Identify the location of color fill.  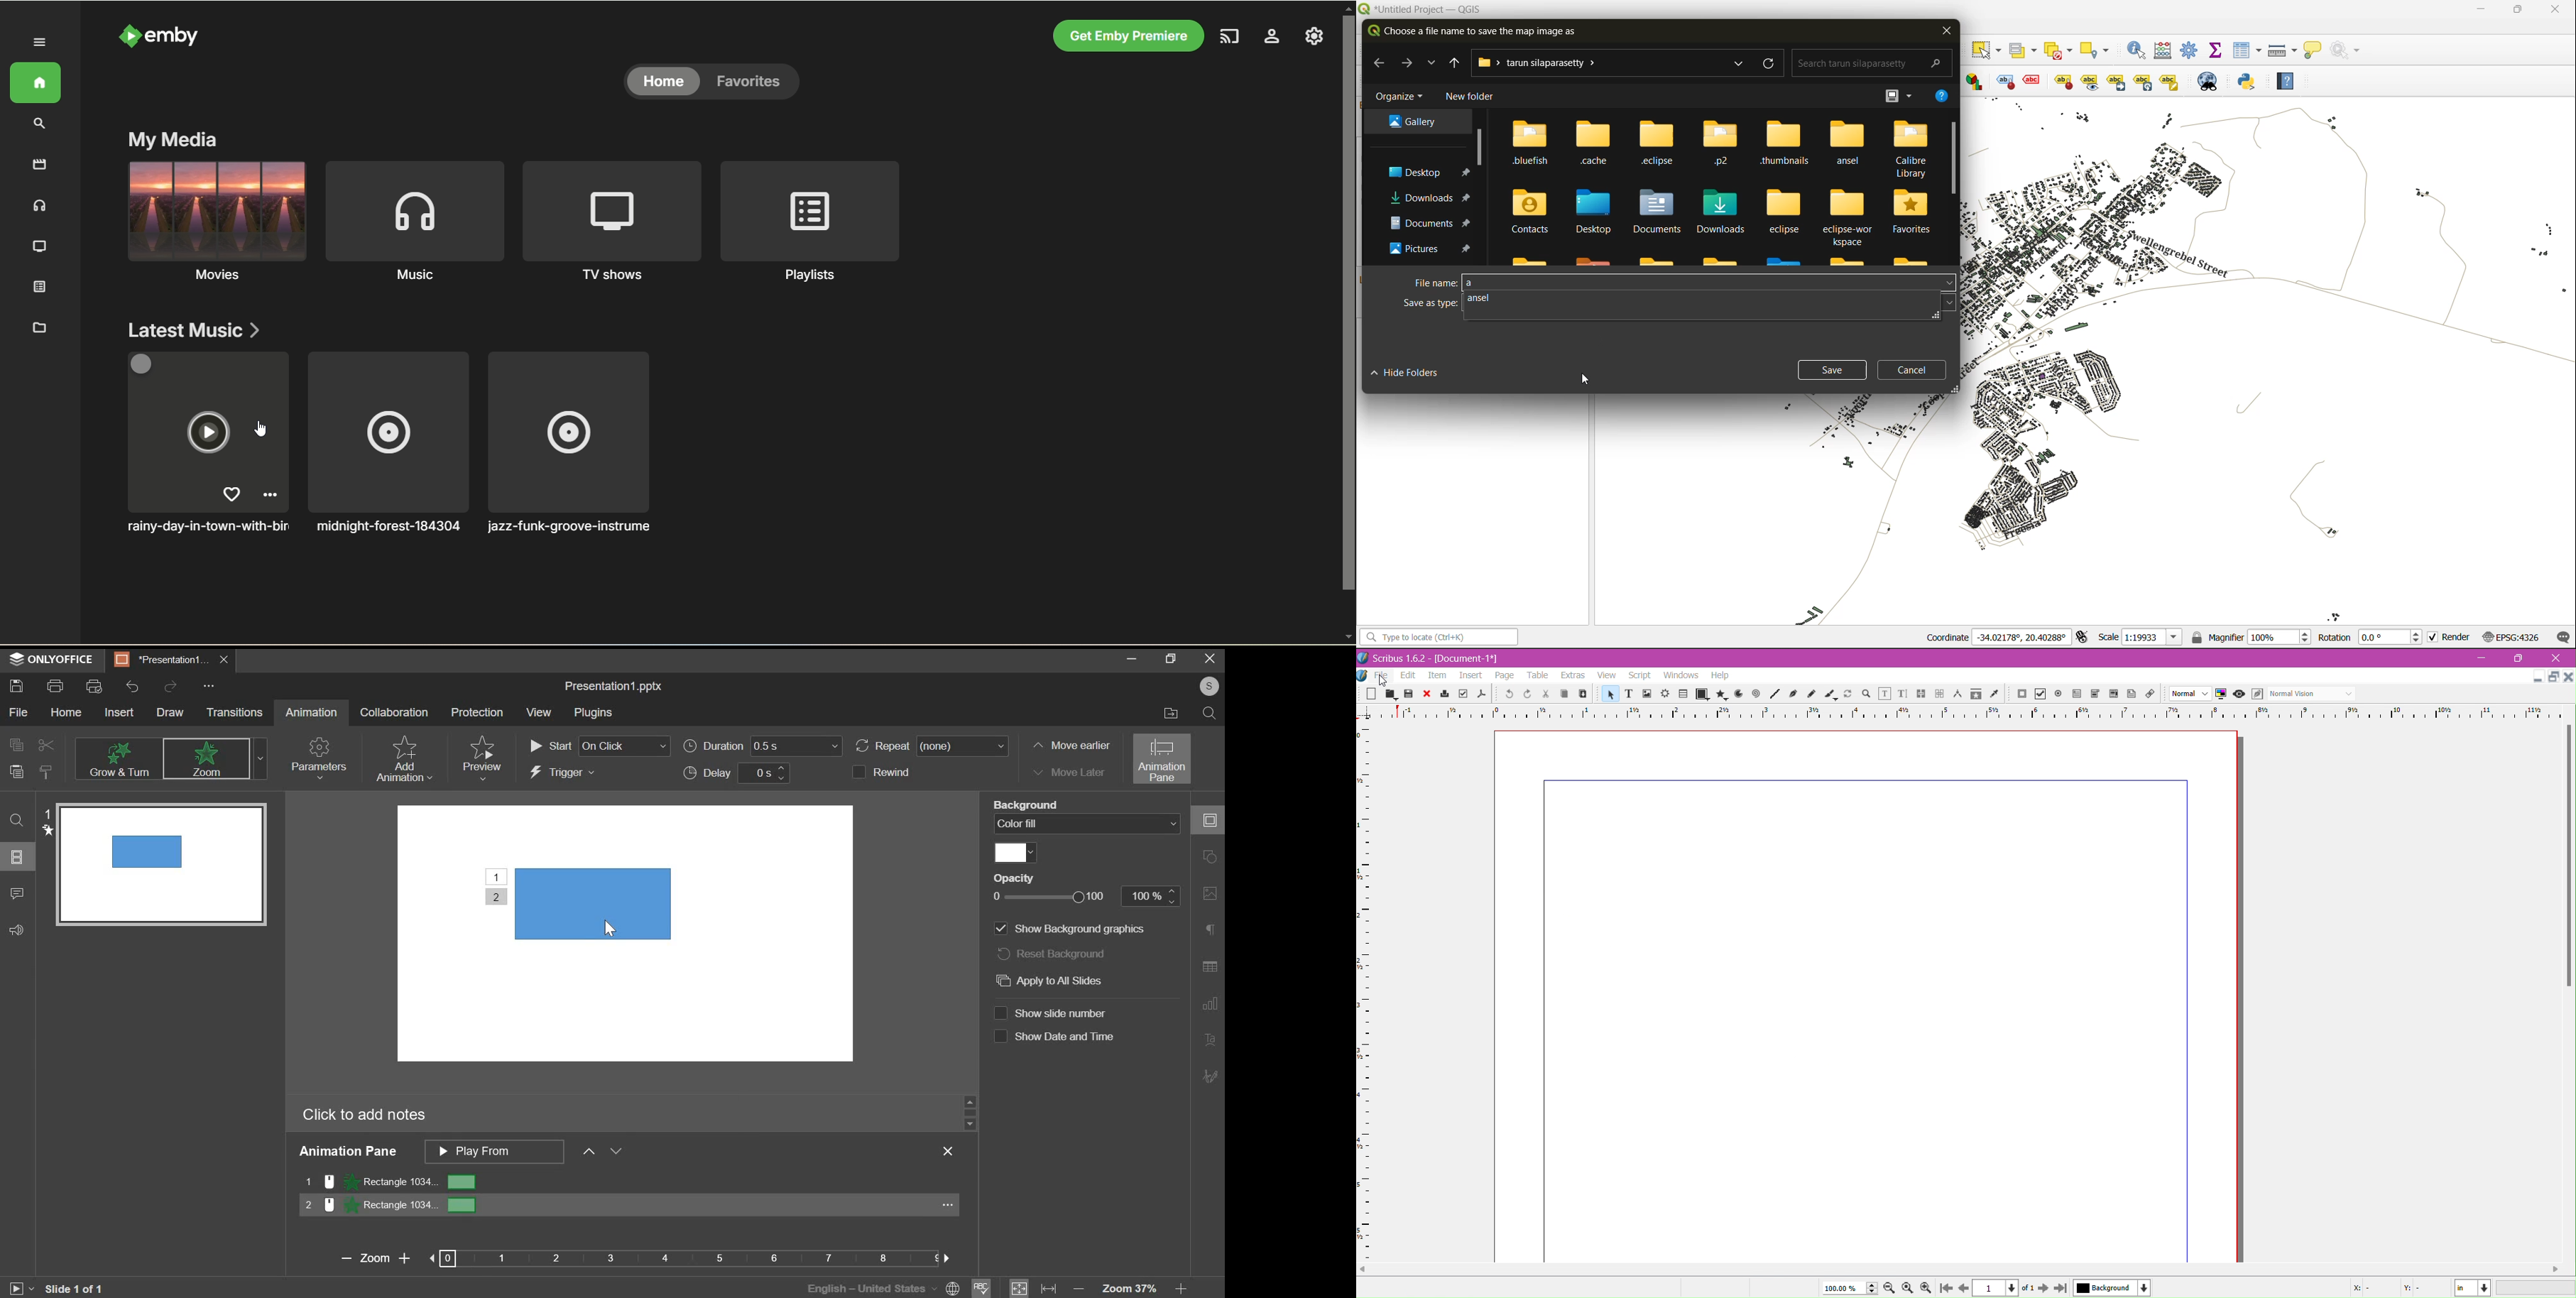
(1011, 852).